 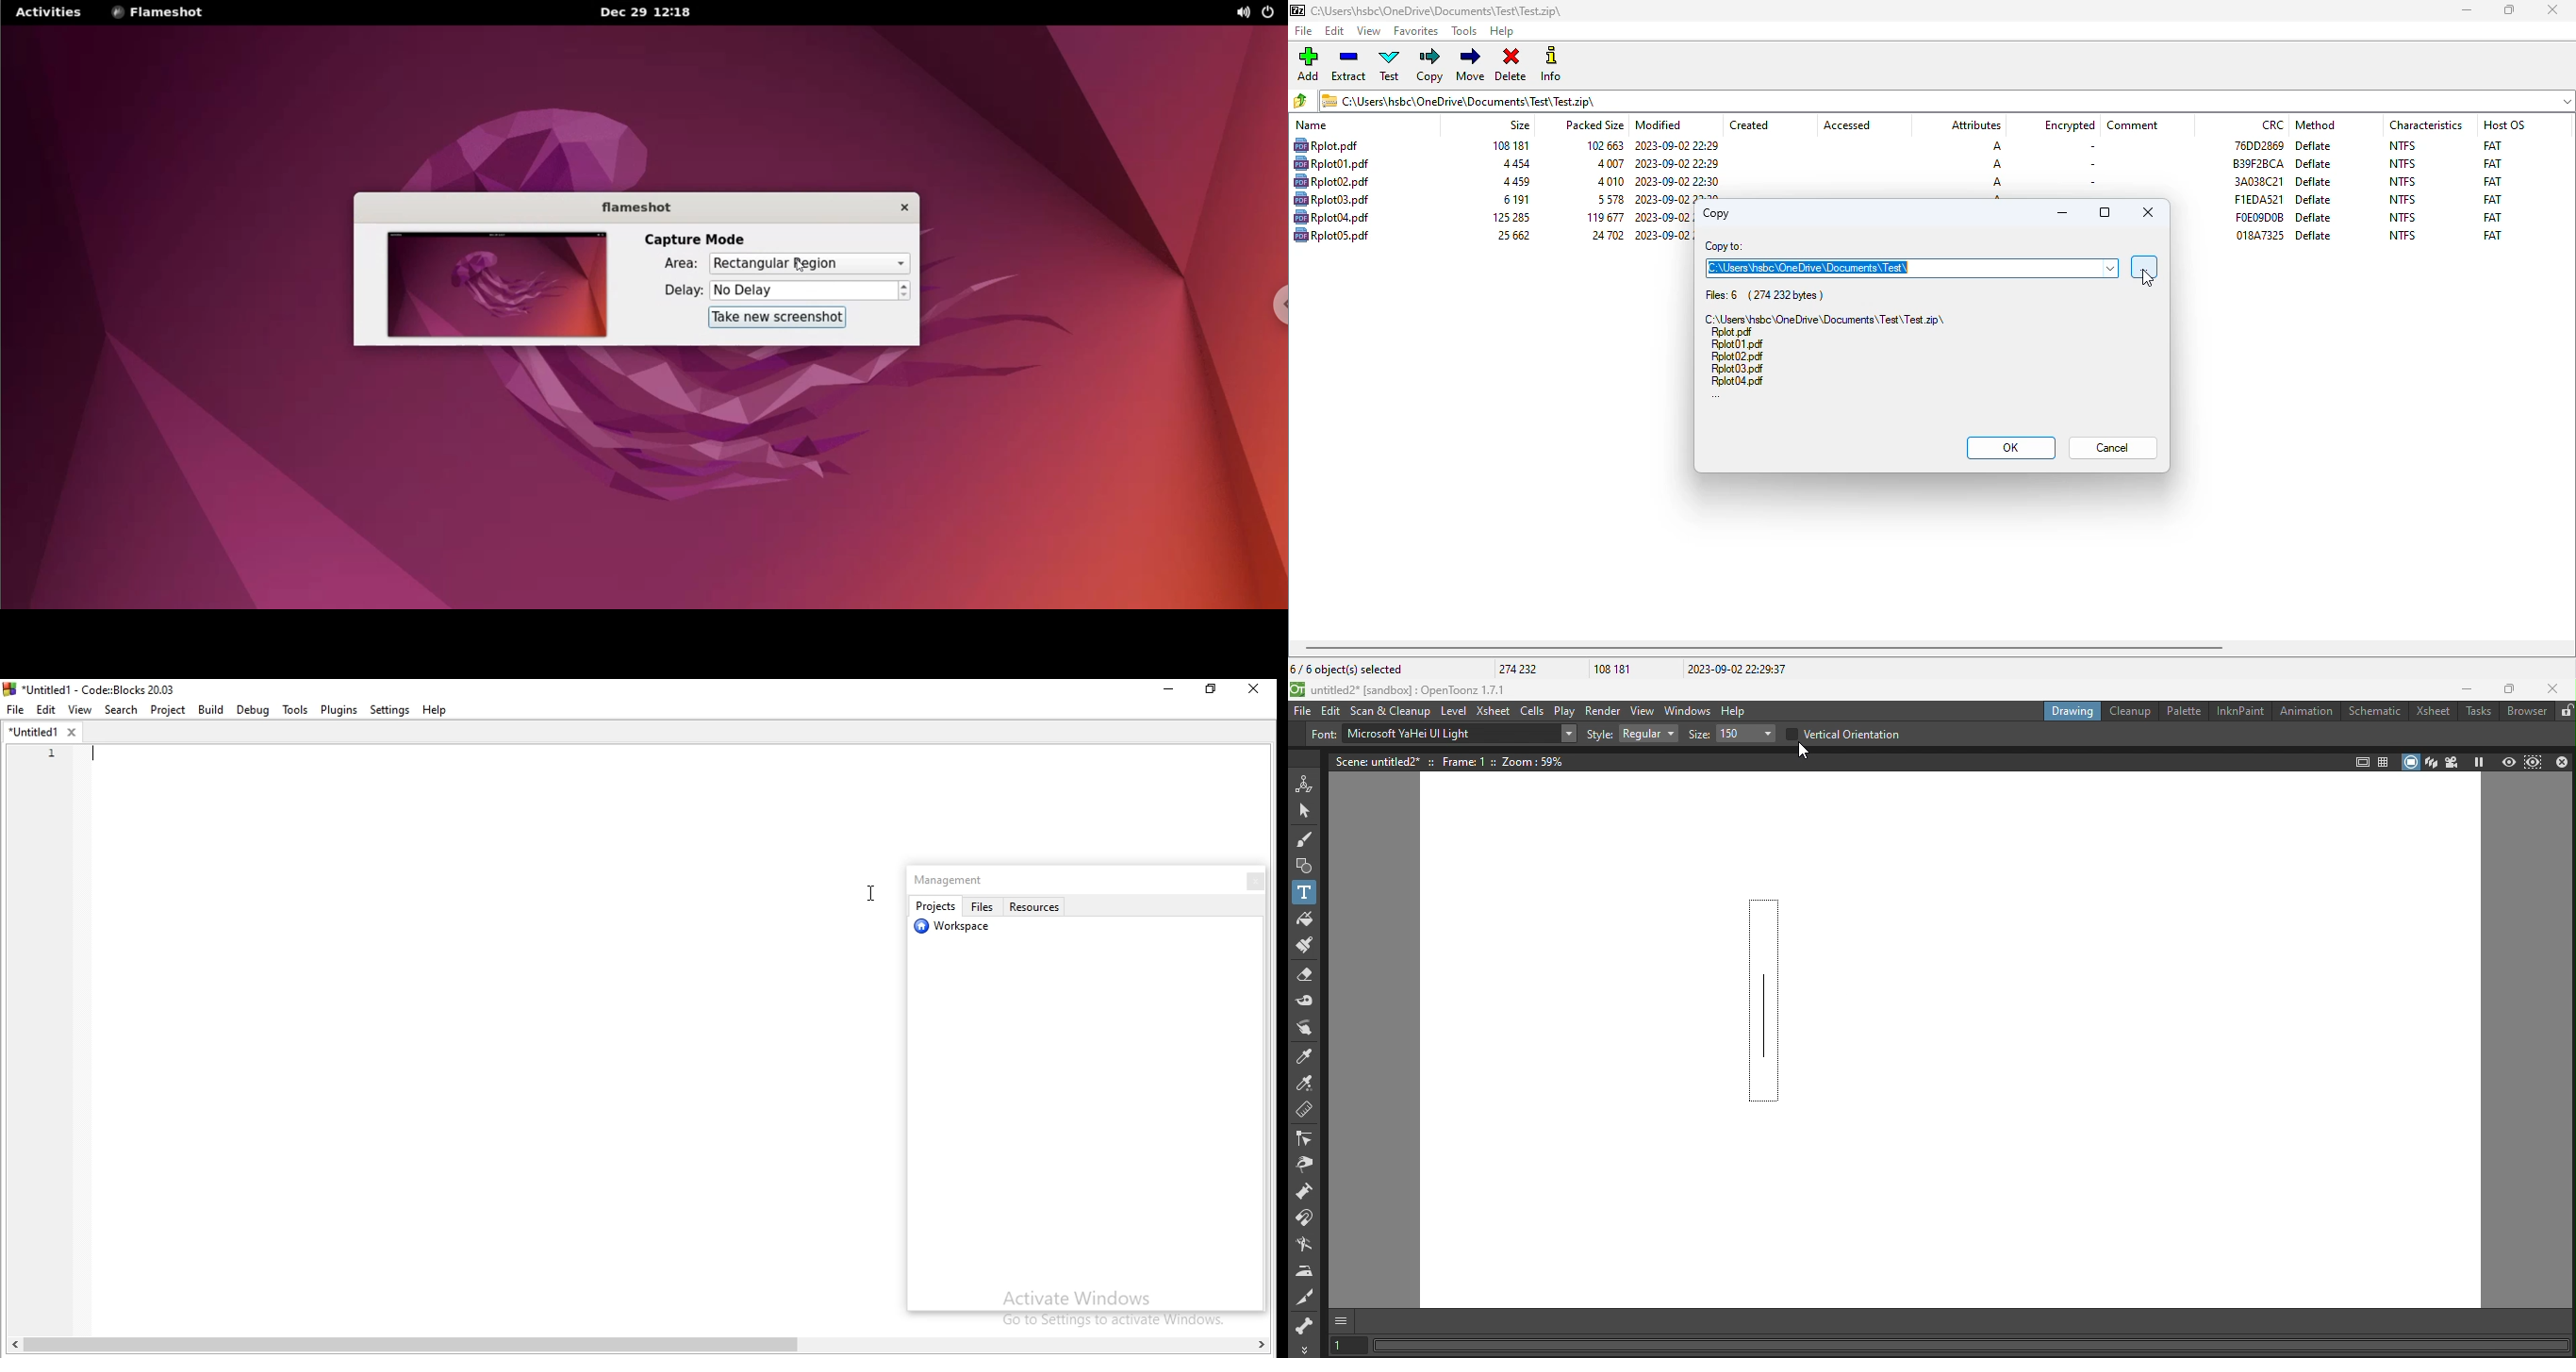 What do you see at coordinates (2492, 217) in the screenshot?
I see `FAT` at bounding box center [2492, 217].